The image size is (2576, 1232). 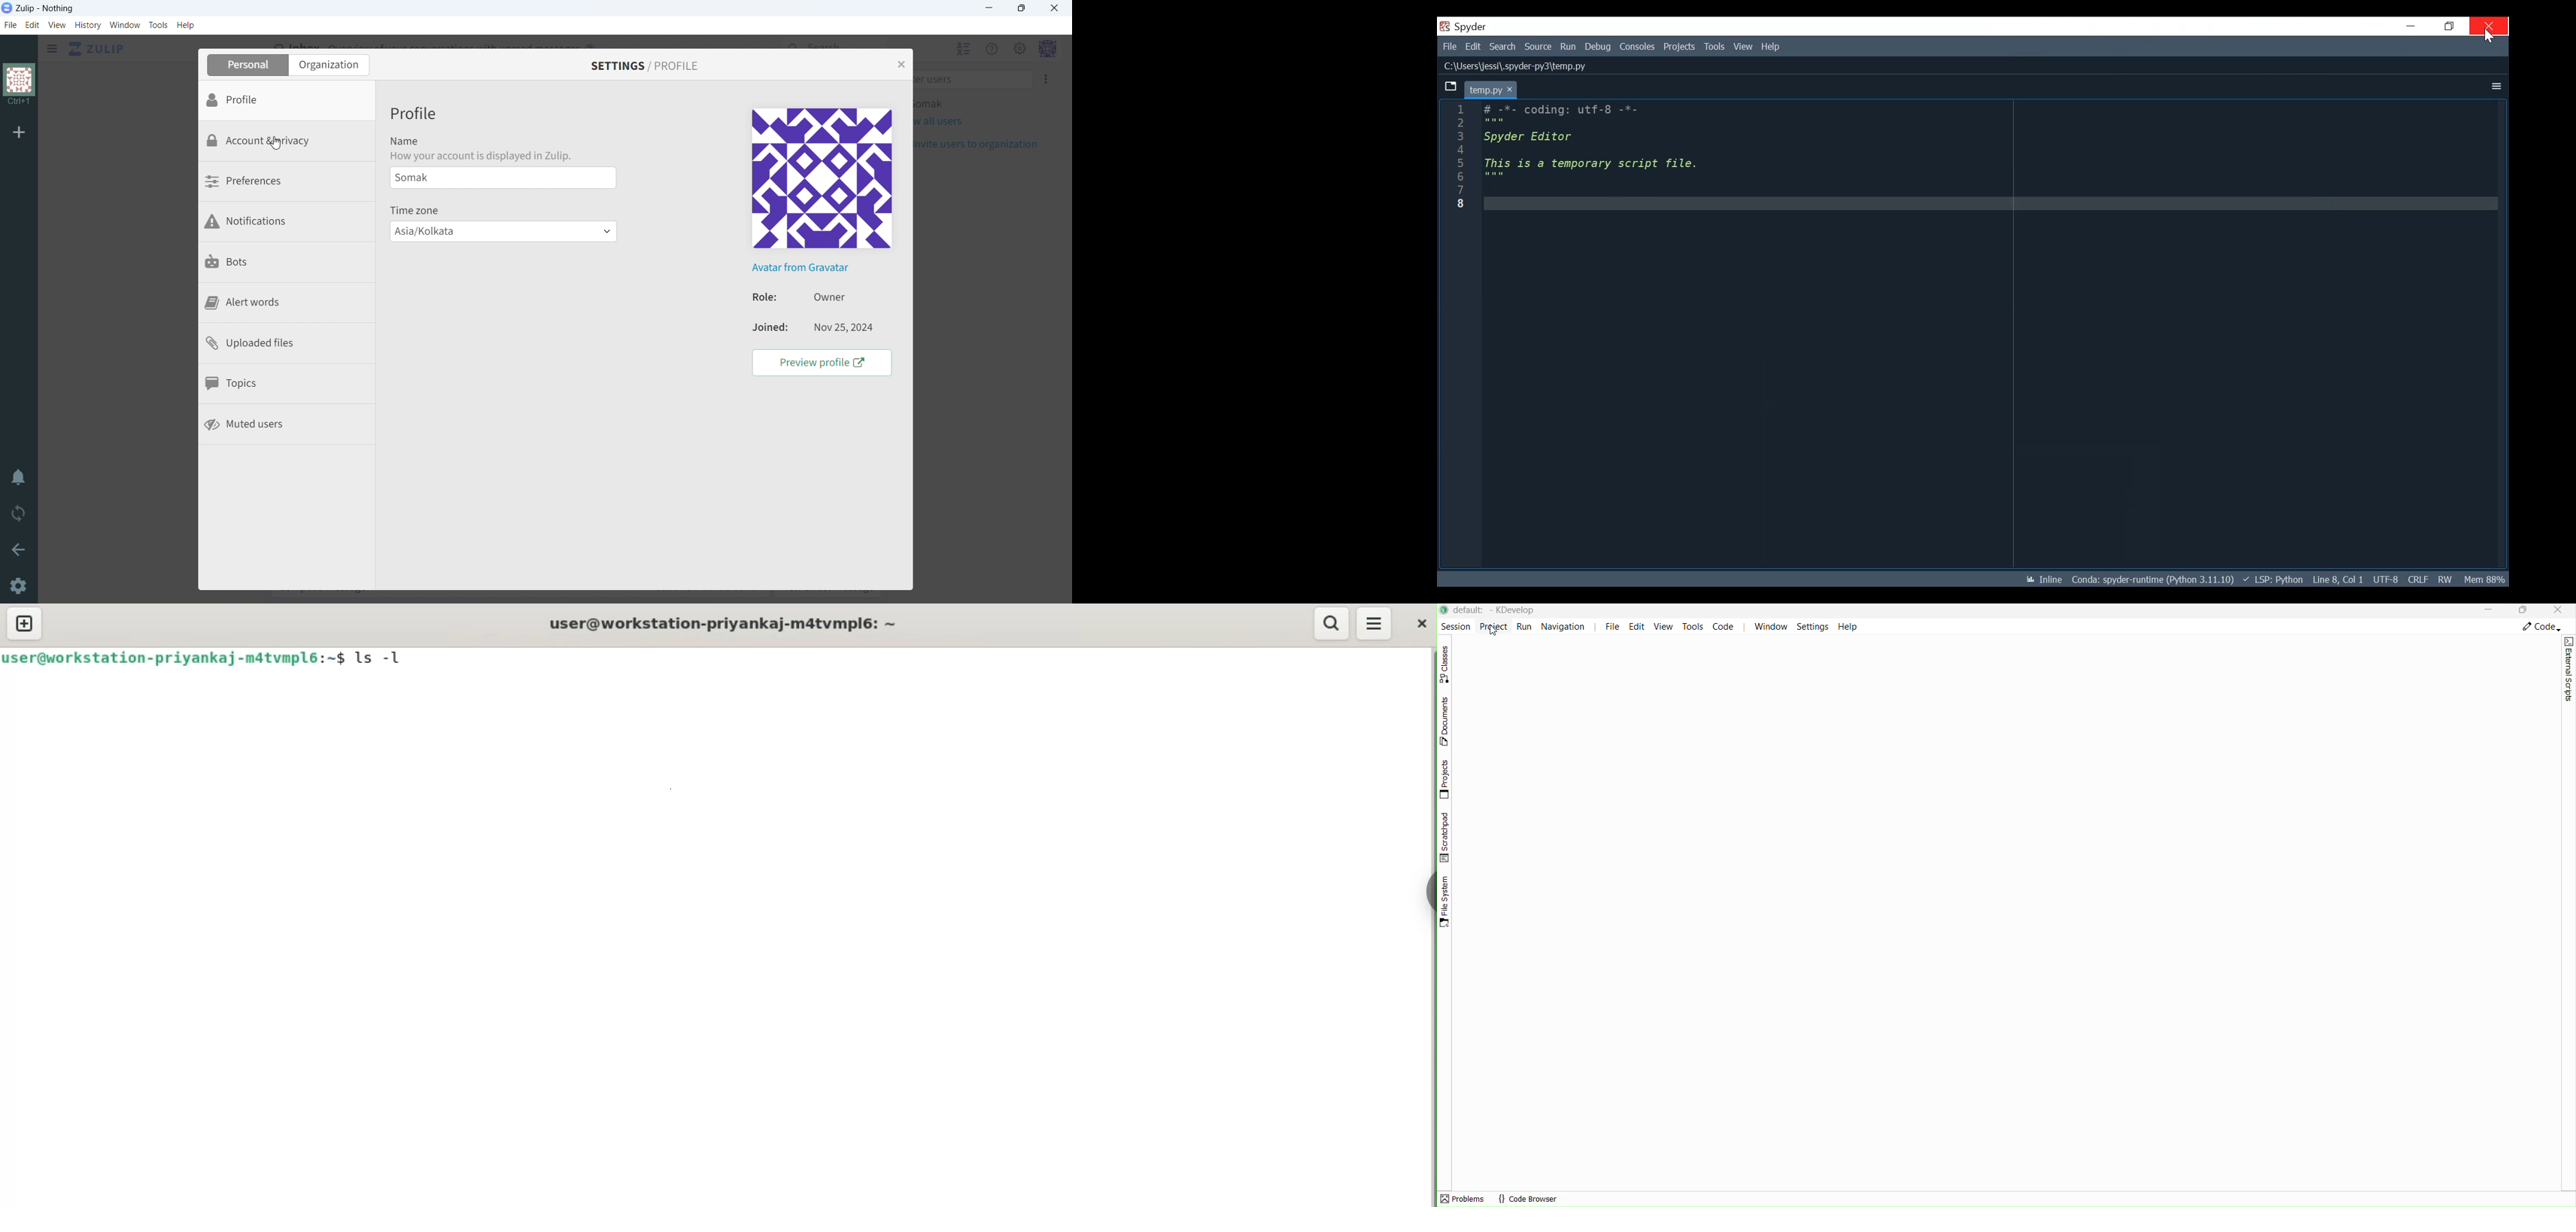 I want to click on alert words, so click(x=288, y=304).